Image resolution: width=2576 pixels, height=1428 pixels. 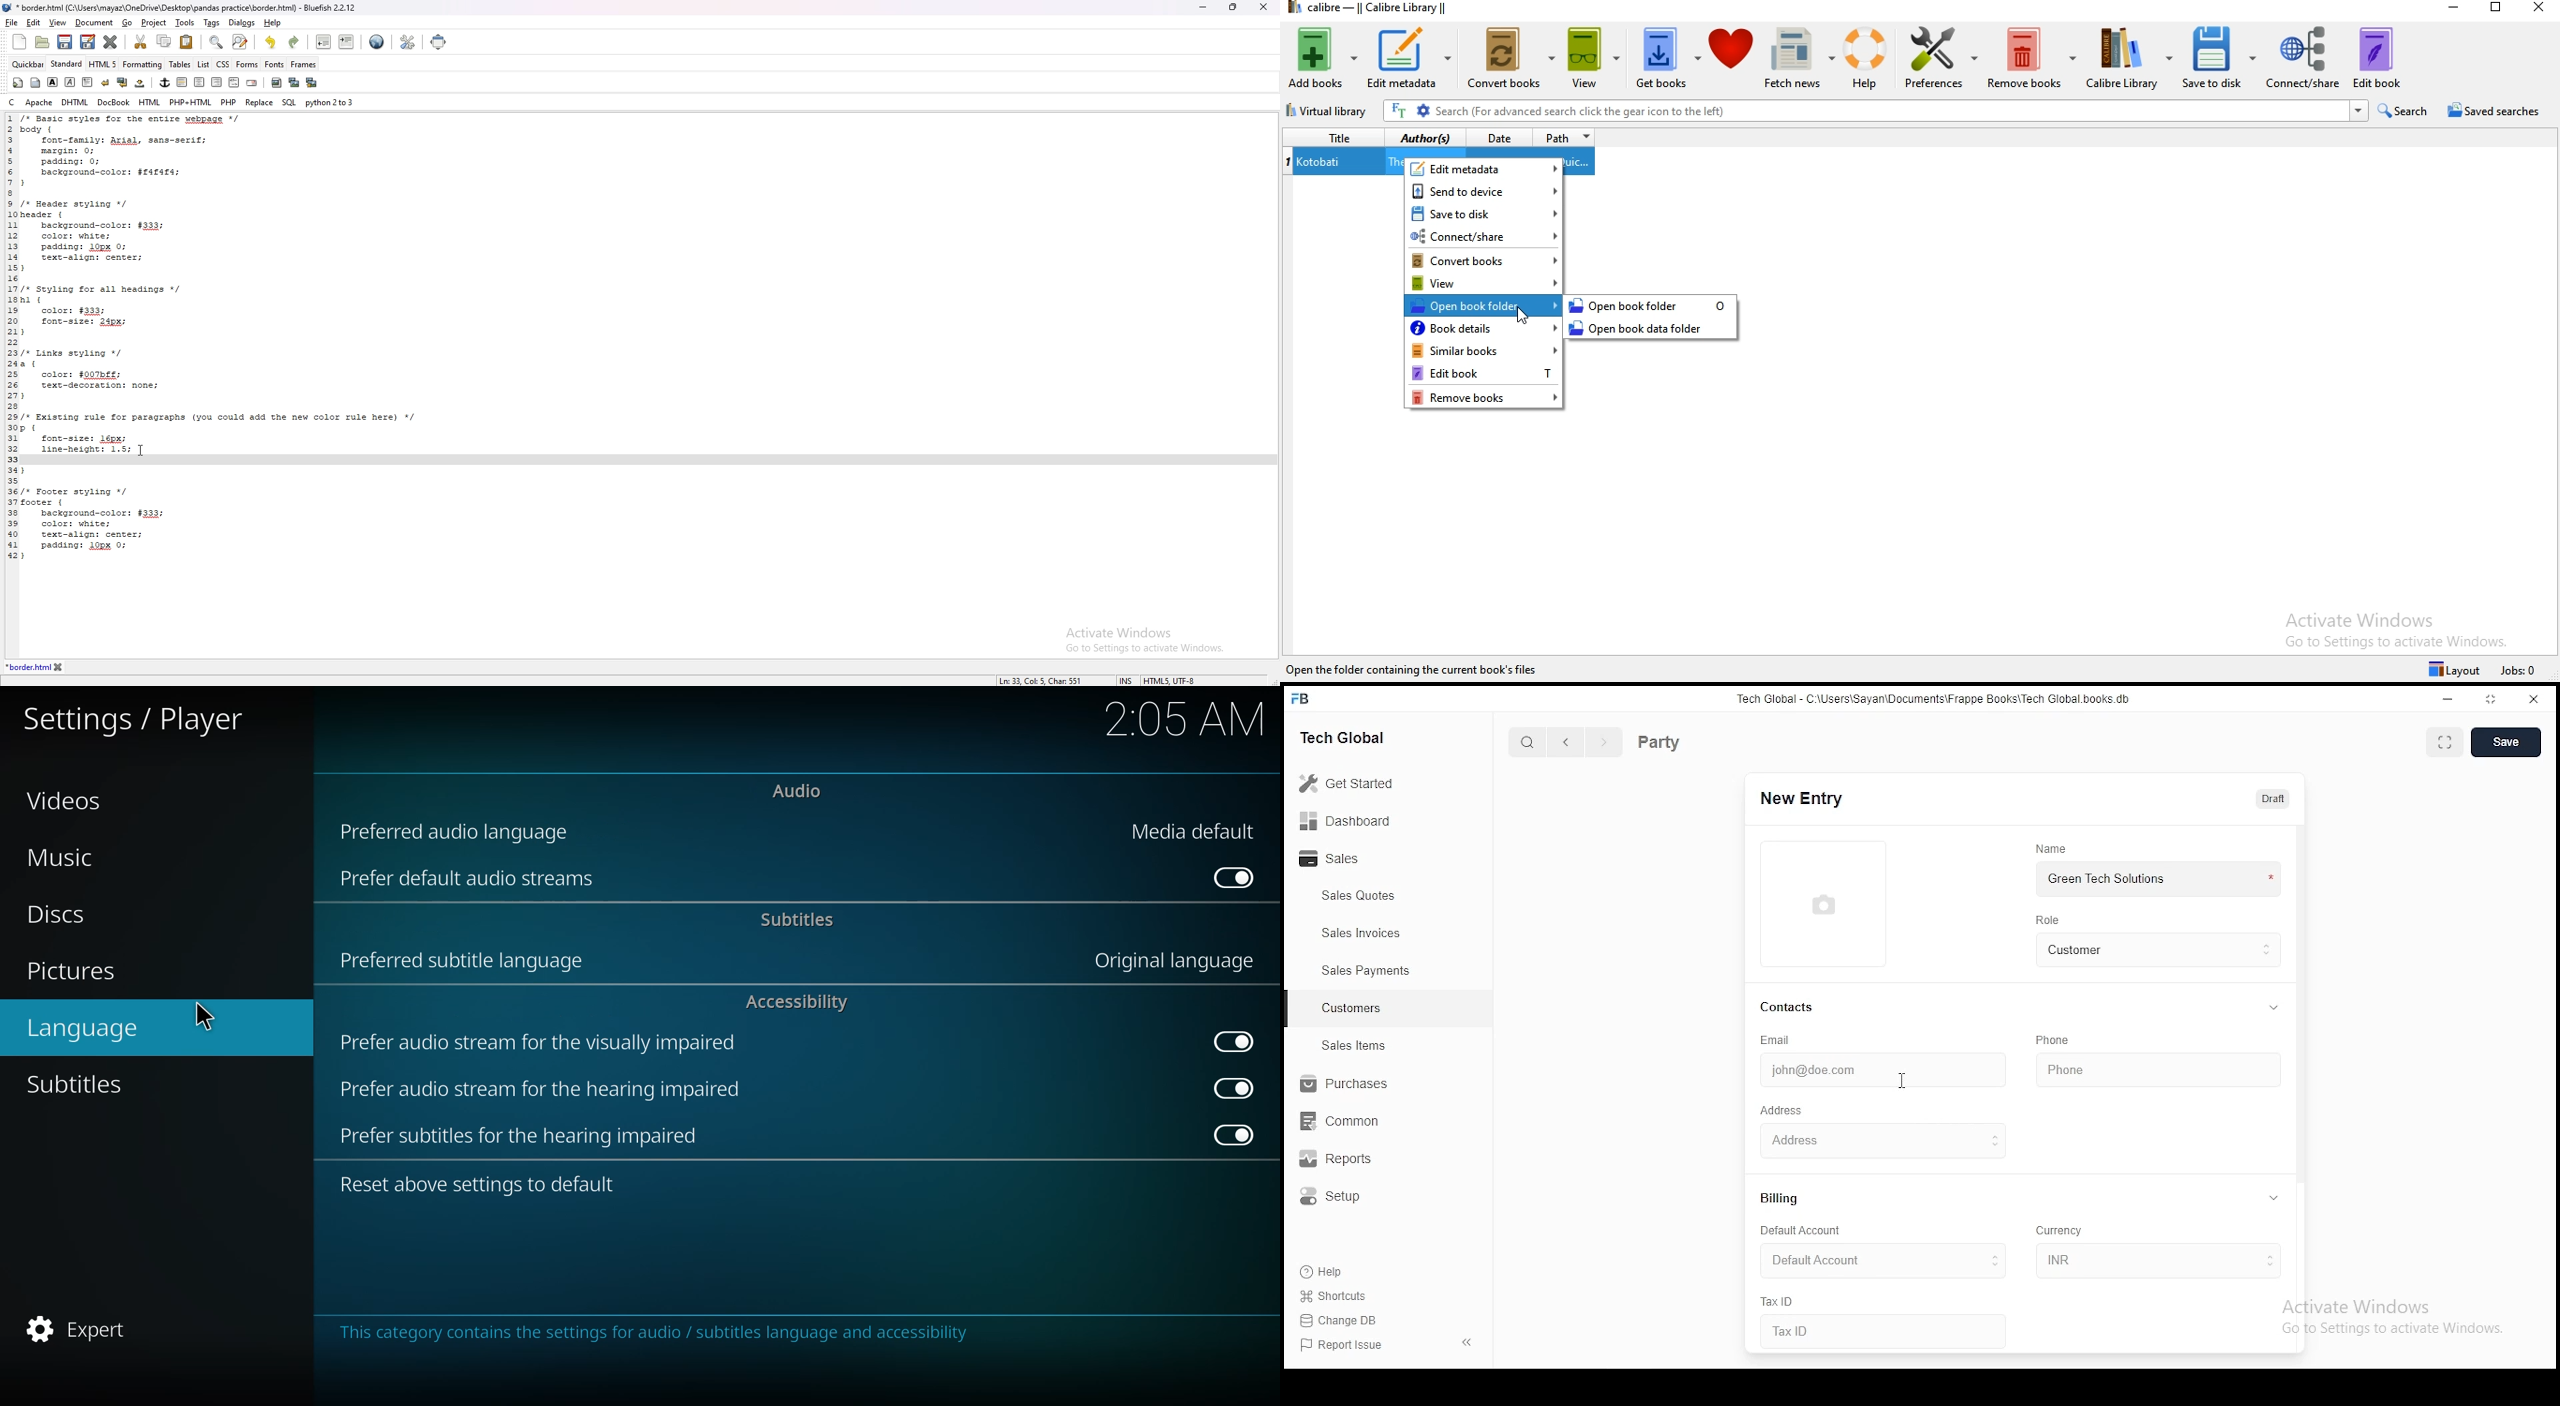 I want to click on preferred subtitle language, so click(x=464, y=959).